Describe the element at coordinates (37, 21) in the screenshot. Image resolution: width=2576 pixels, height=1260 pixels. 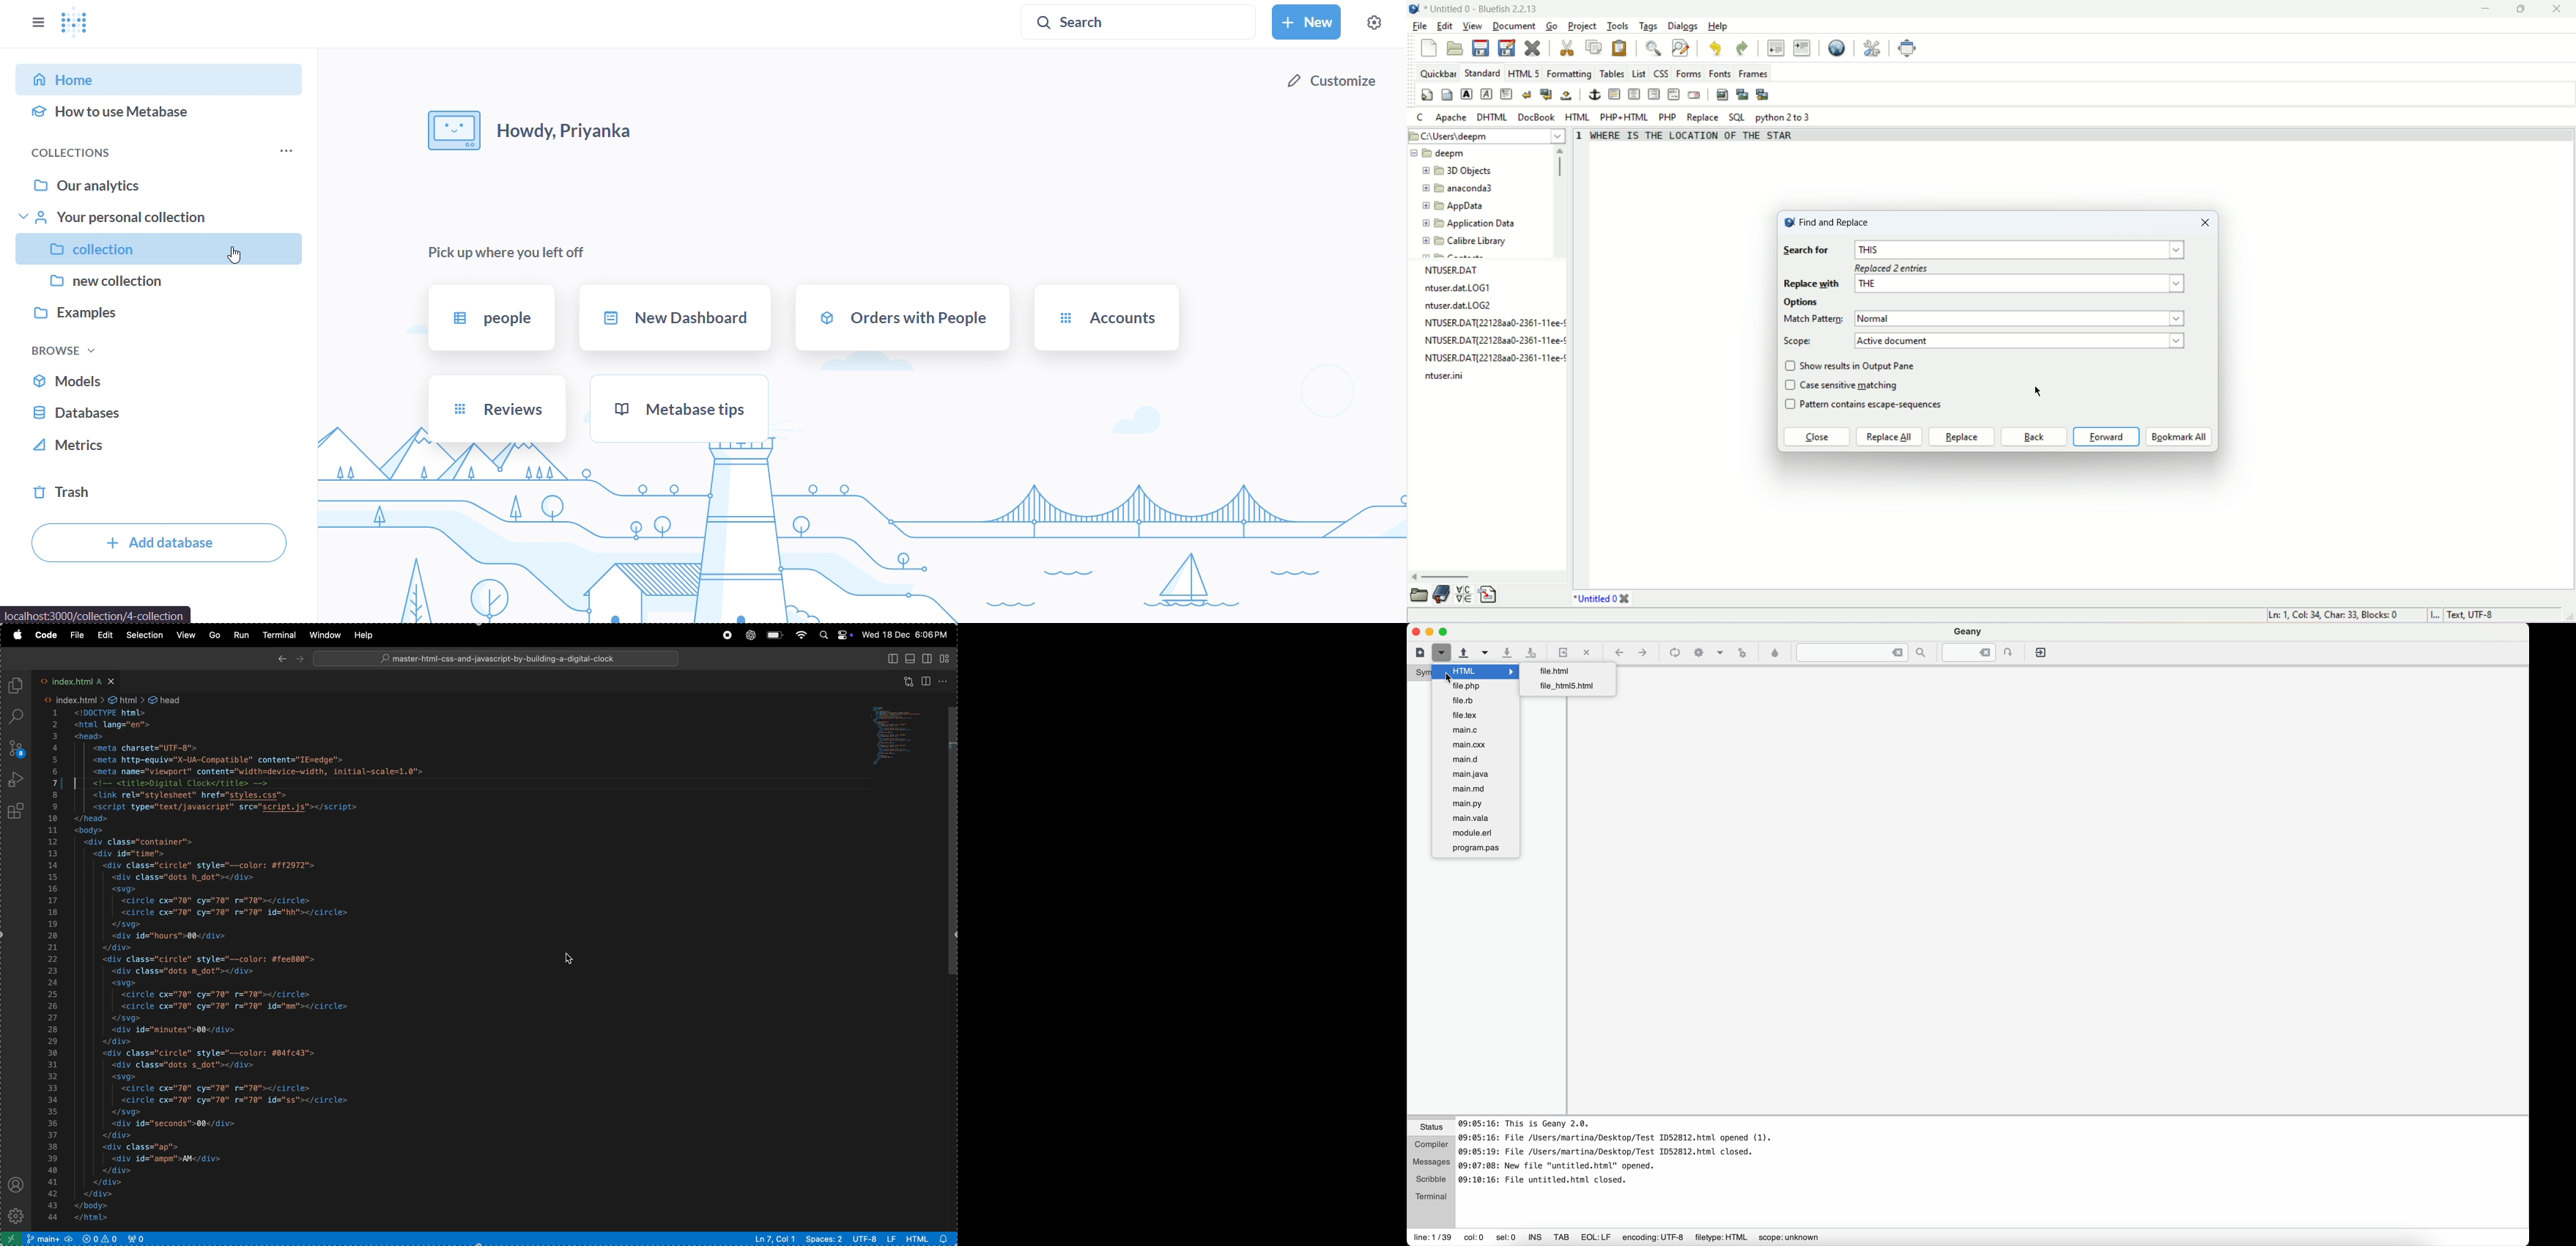
I see `close sidebar` at that location.